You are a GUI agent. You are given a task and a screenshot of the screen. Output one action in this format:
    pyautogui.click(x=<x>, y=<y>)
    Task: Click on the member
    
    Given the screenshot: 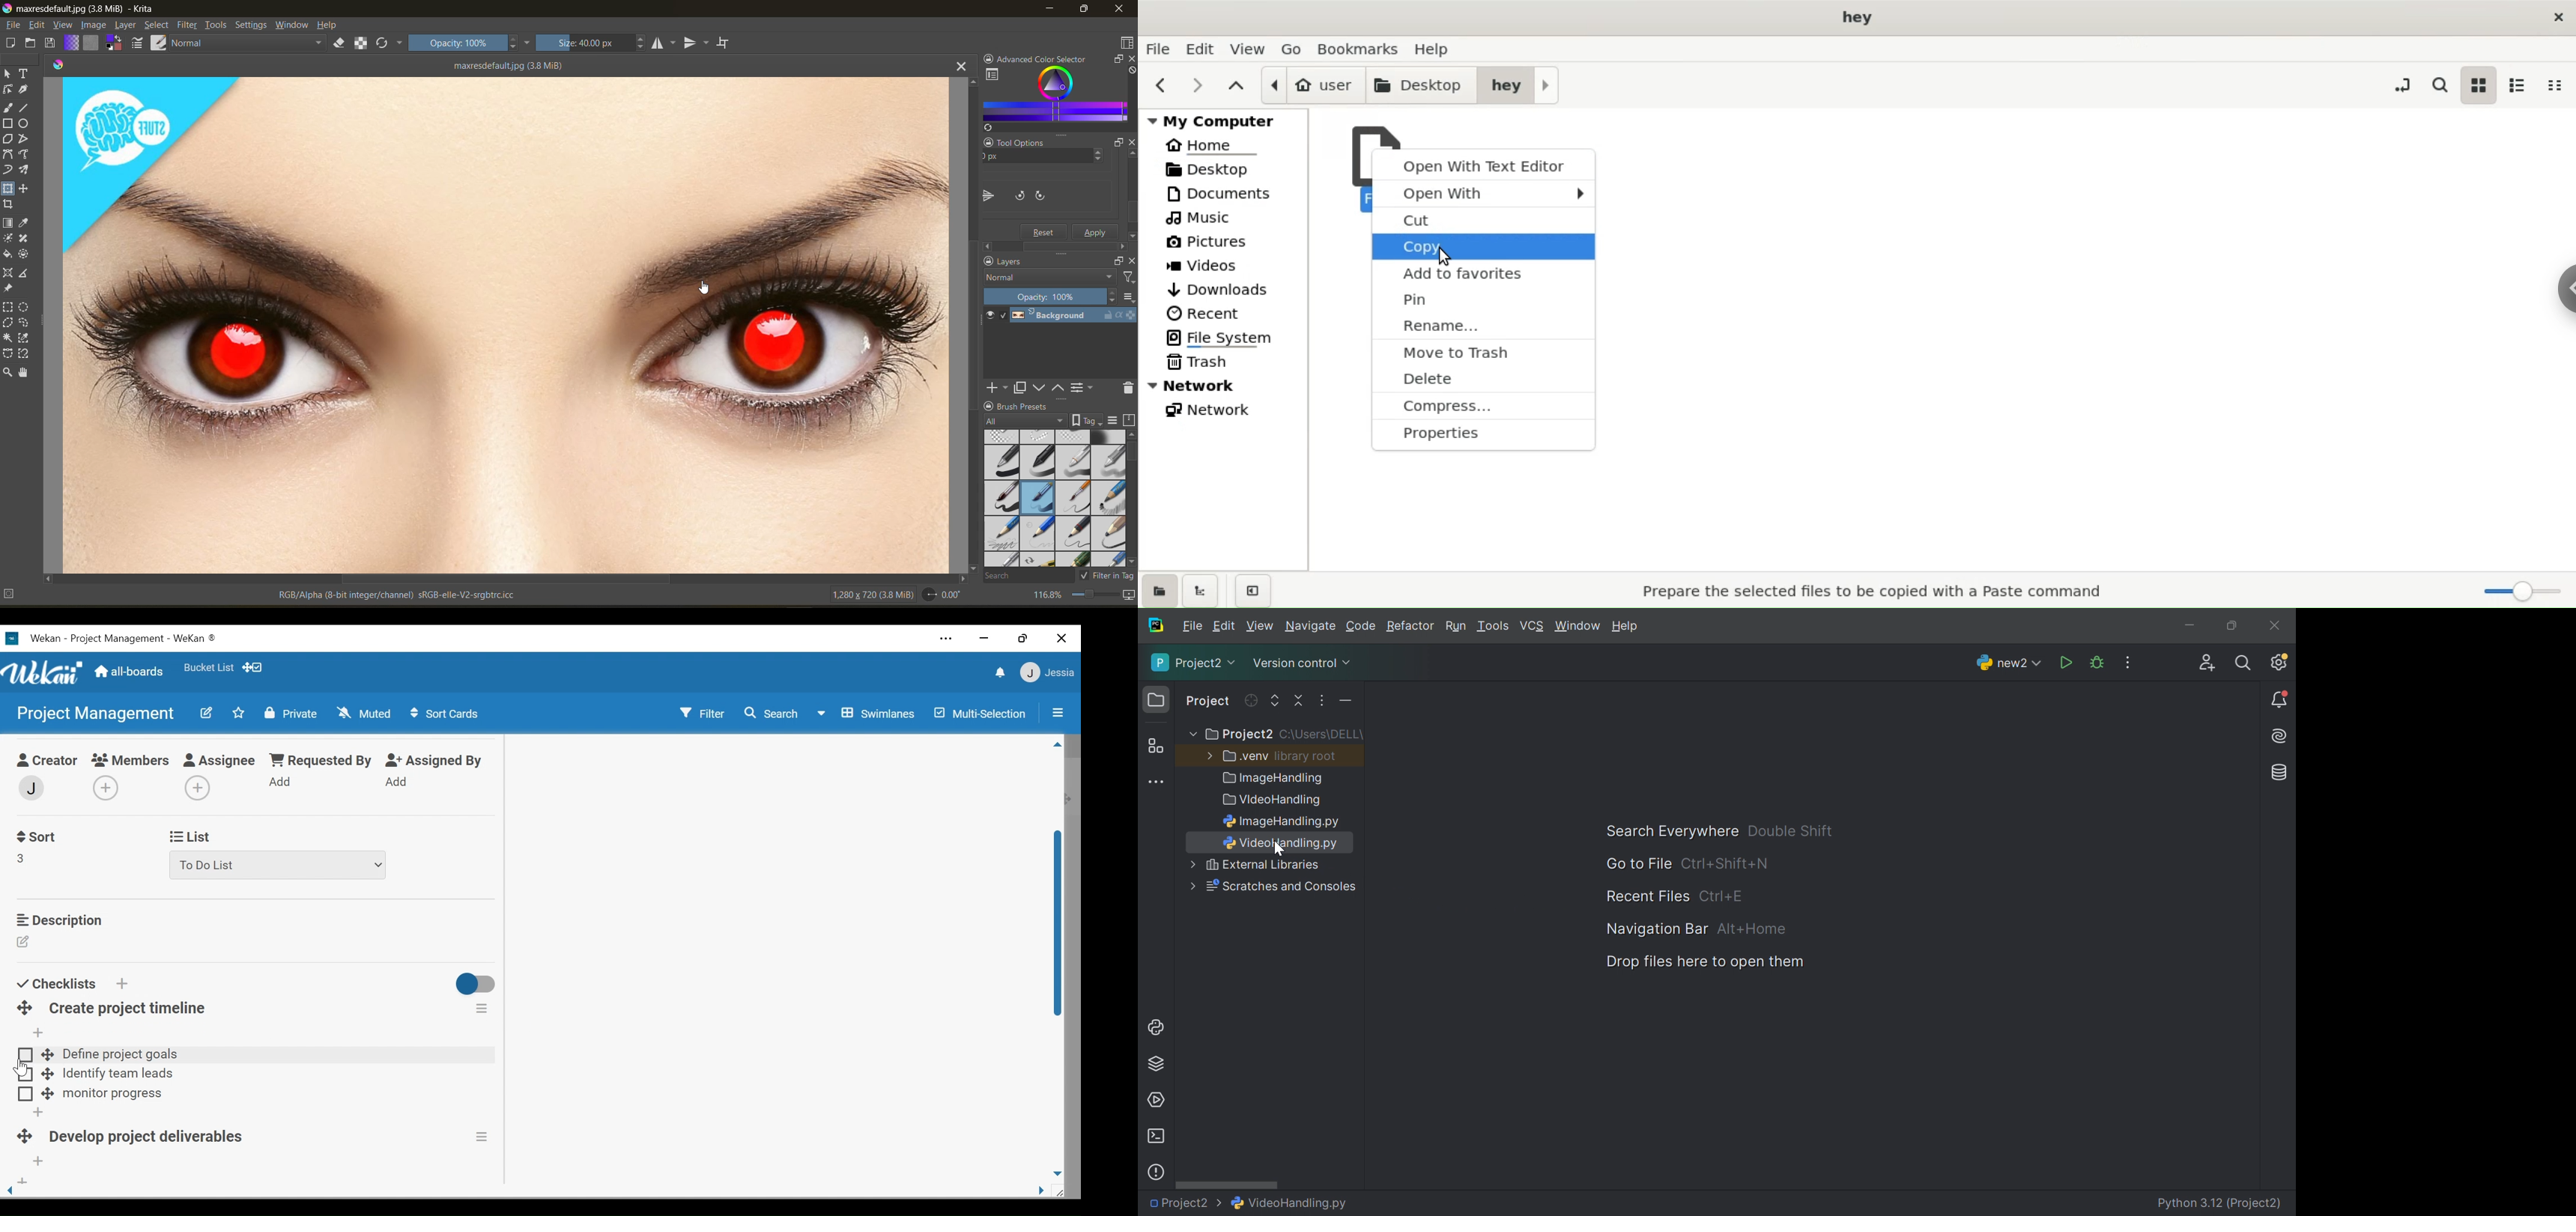 What is the action you would take?
    pyautogui.click(x=30, y=788)
    